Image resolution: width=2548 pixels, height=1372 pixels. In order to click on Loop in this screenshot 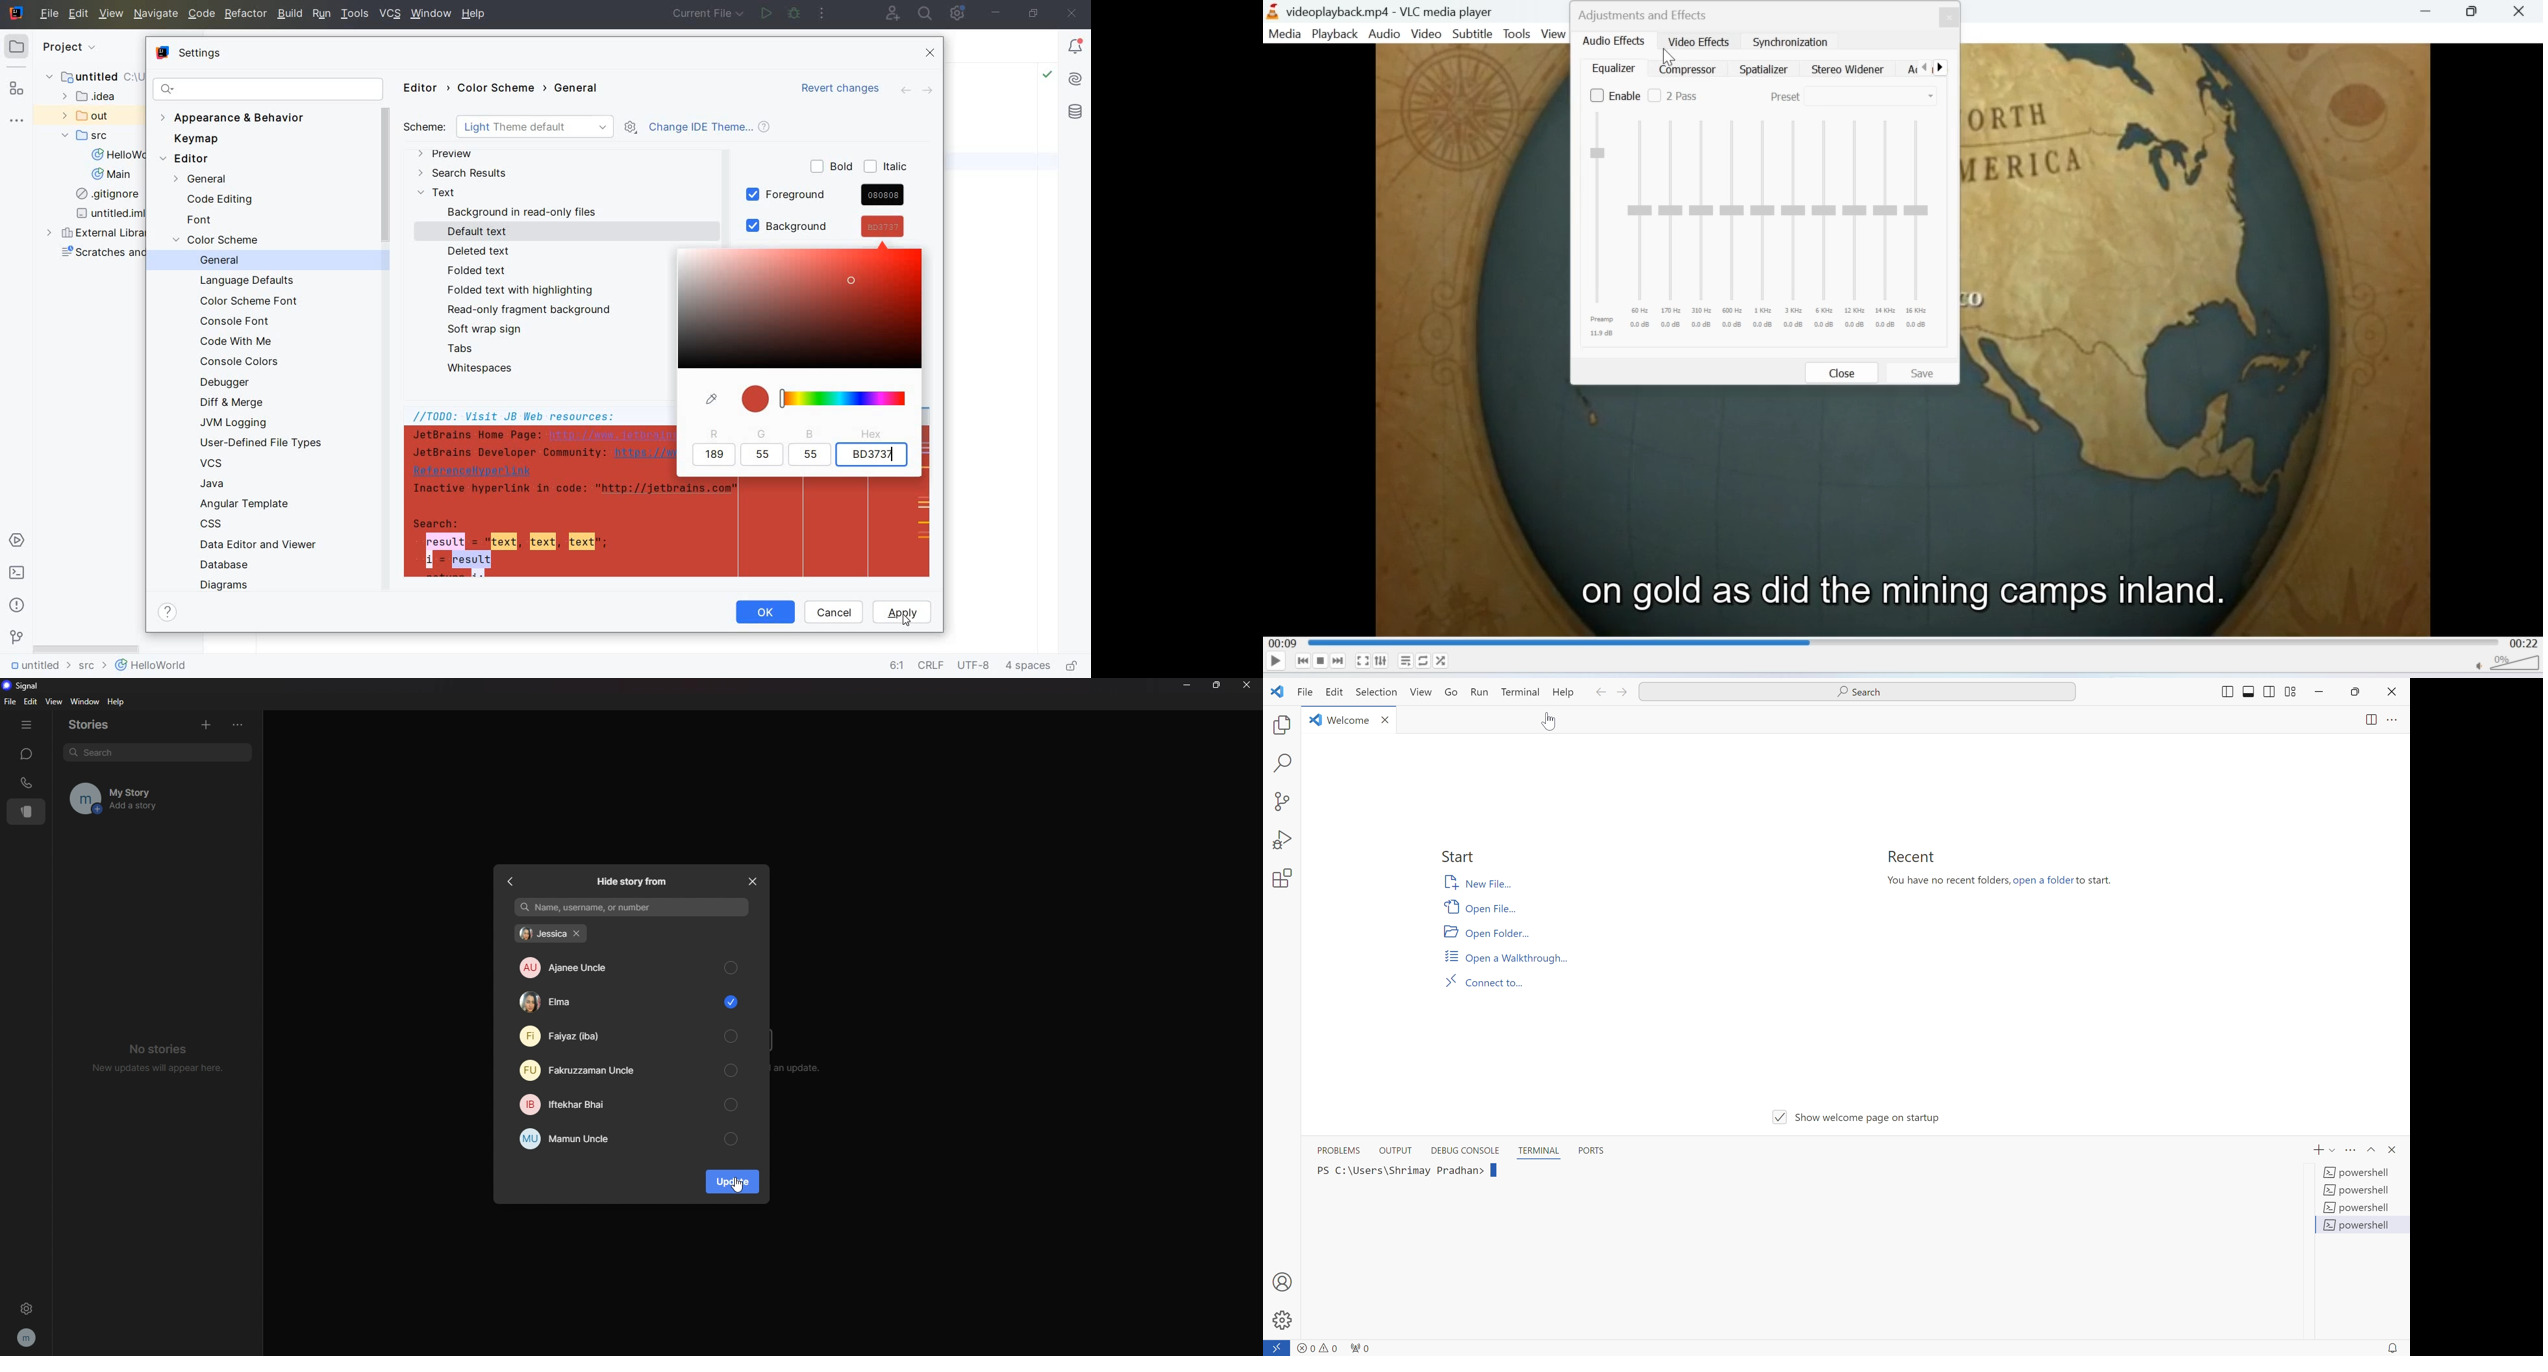, I will do `click(1423, 660)`.